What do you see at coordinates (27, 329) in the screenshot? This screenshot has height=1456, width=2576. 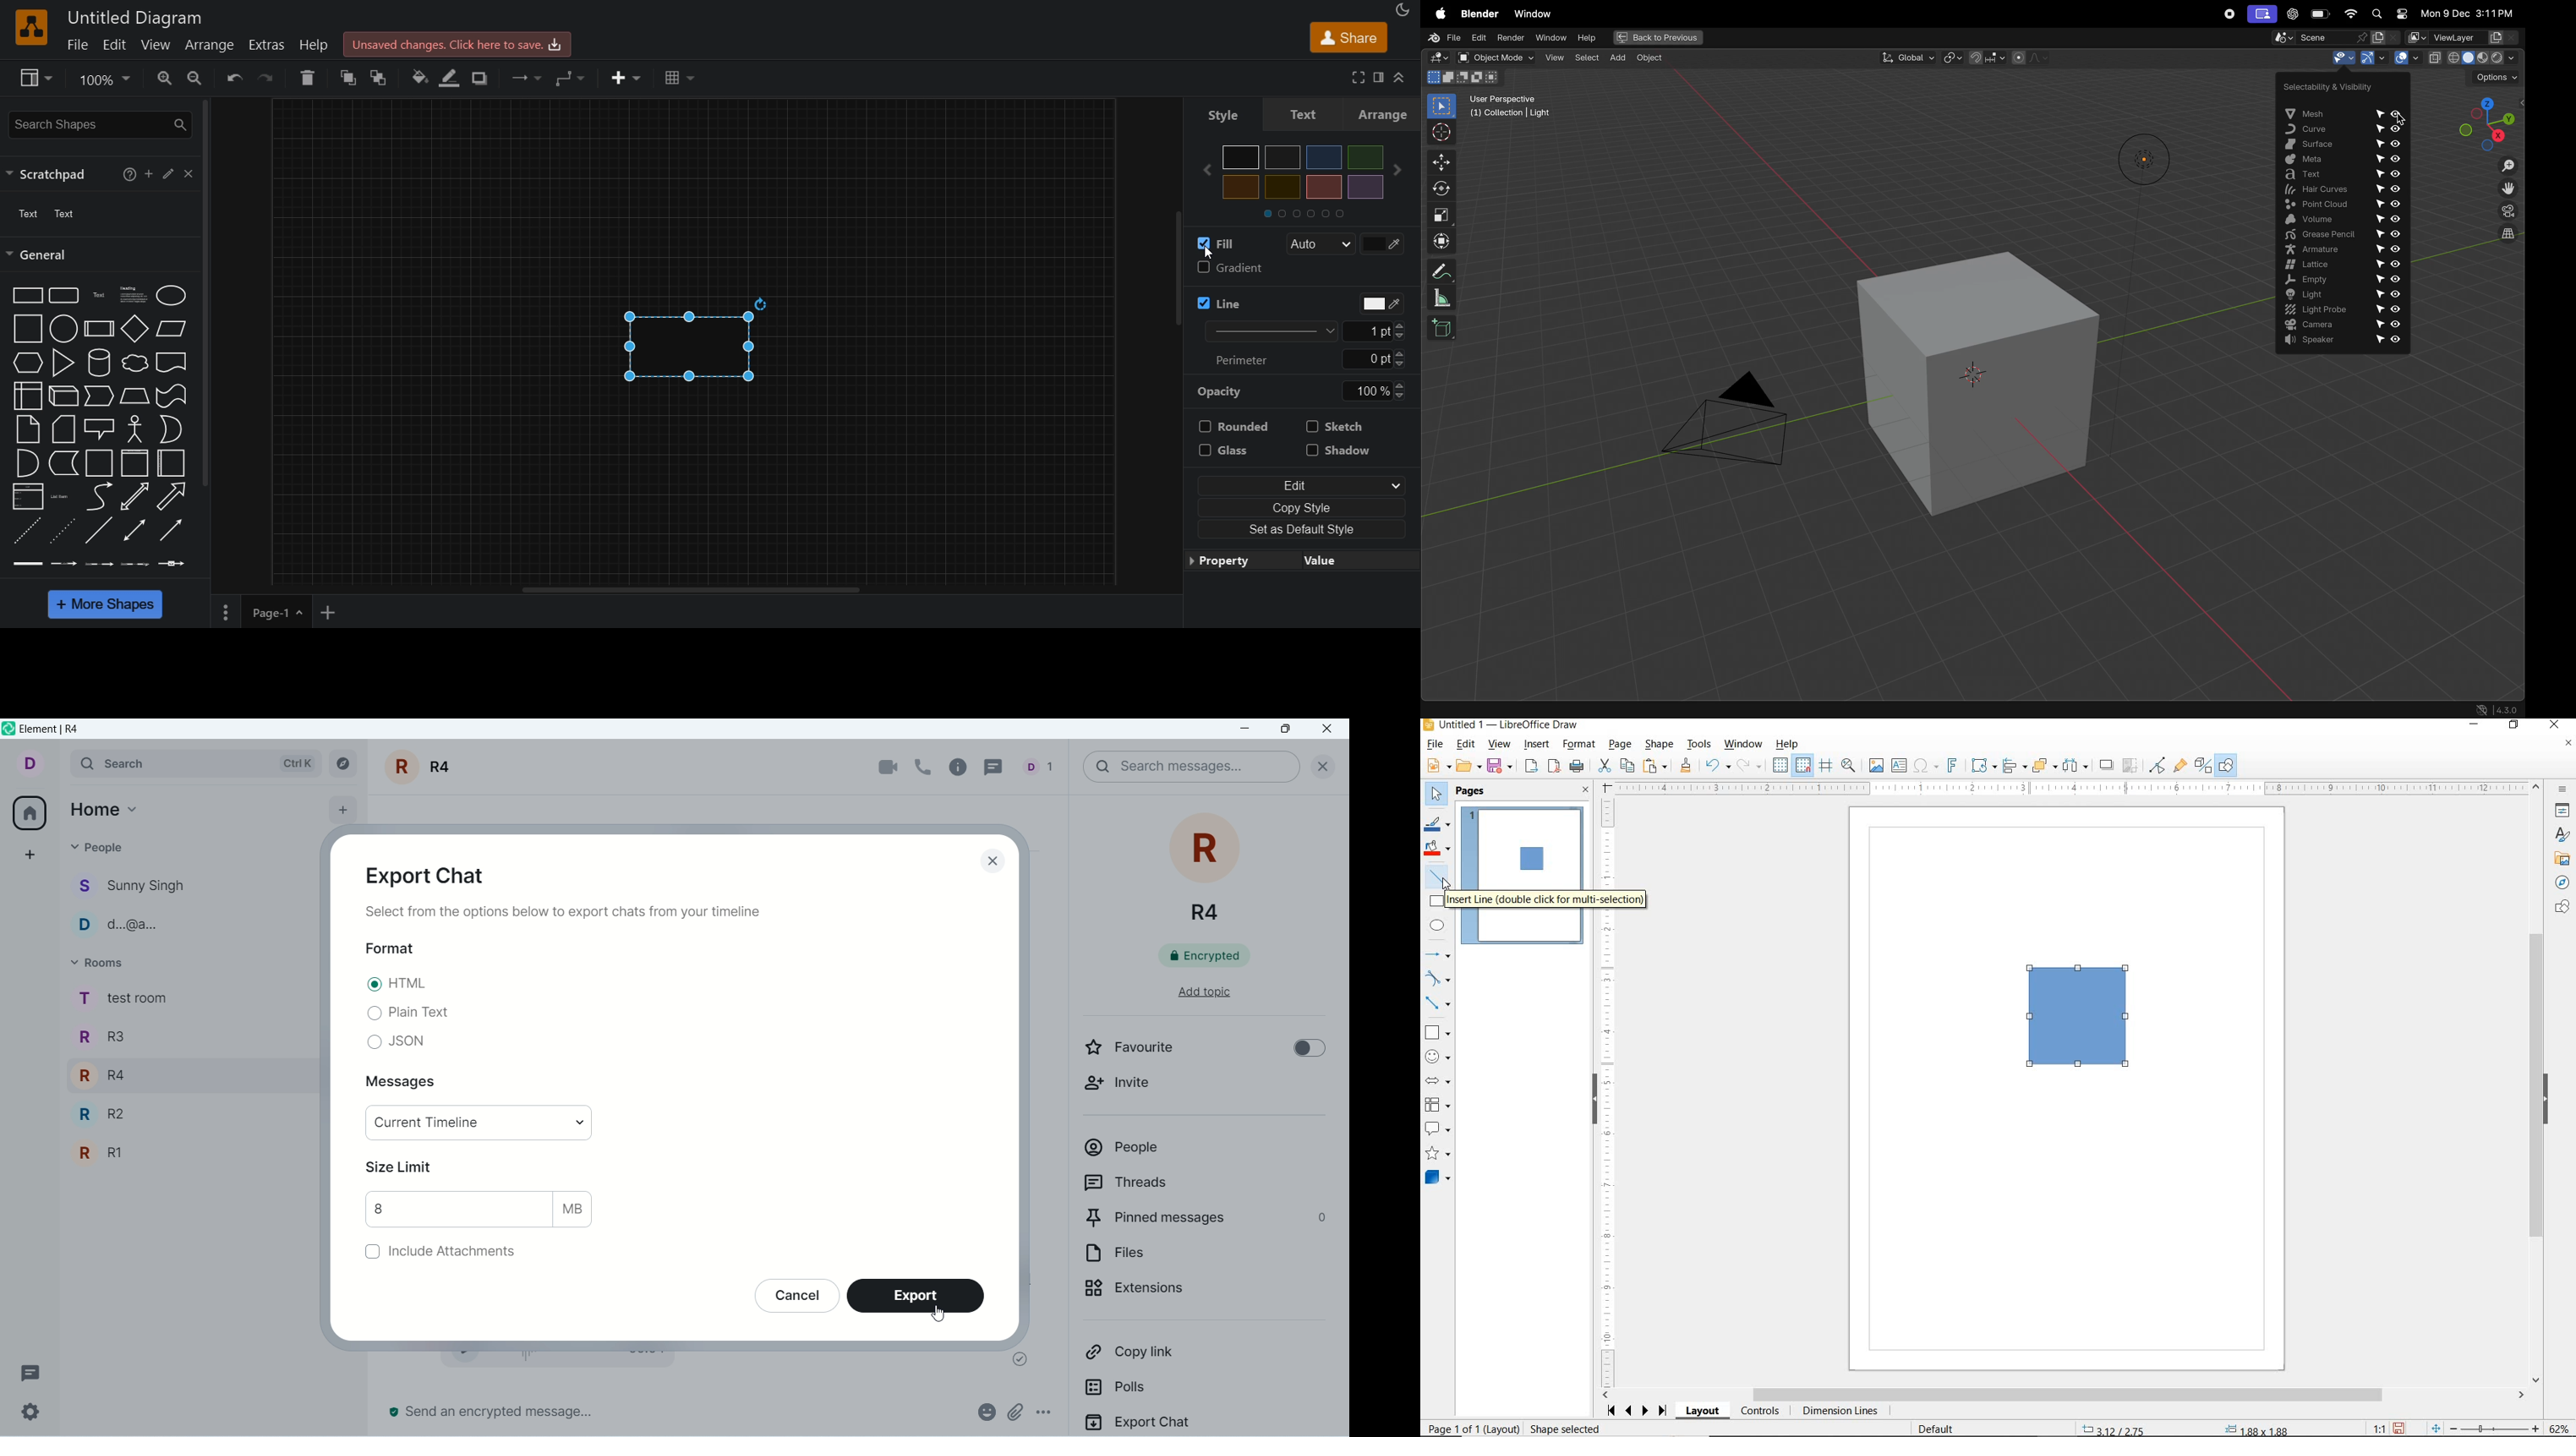 I see `square` at bounding box center [27, 329].